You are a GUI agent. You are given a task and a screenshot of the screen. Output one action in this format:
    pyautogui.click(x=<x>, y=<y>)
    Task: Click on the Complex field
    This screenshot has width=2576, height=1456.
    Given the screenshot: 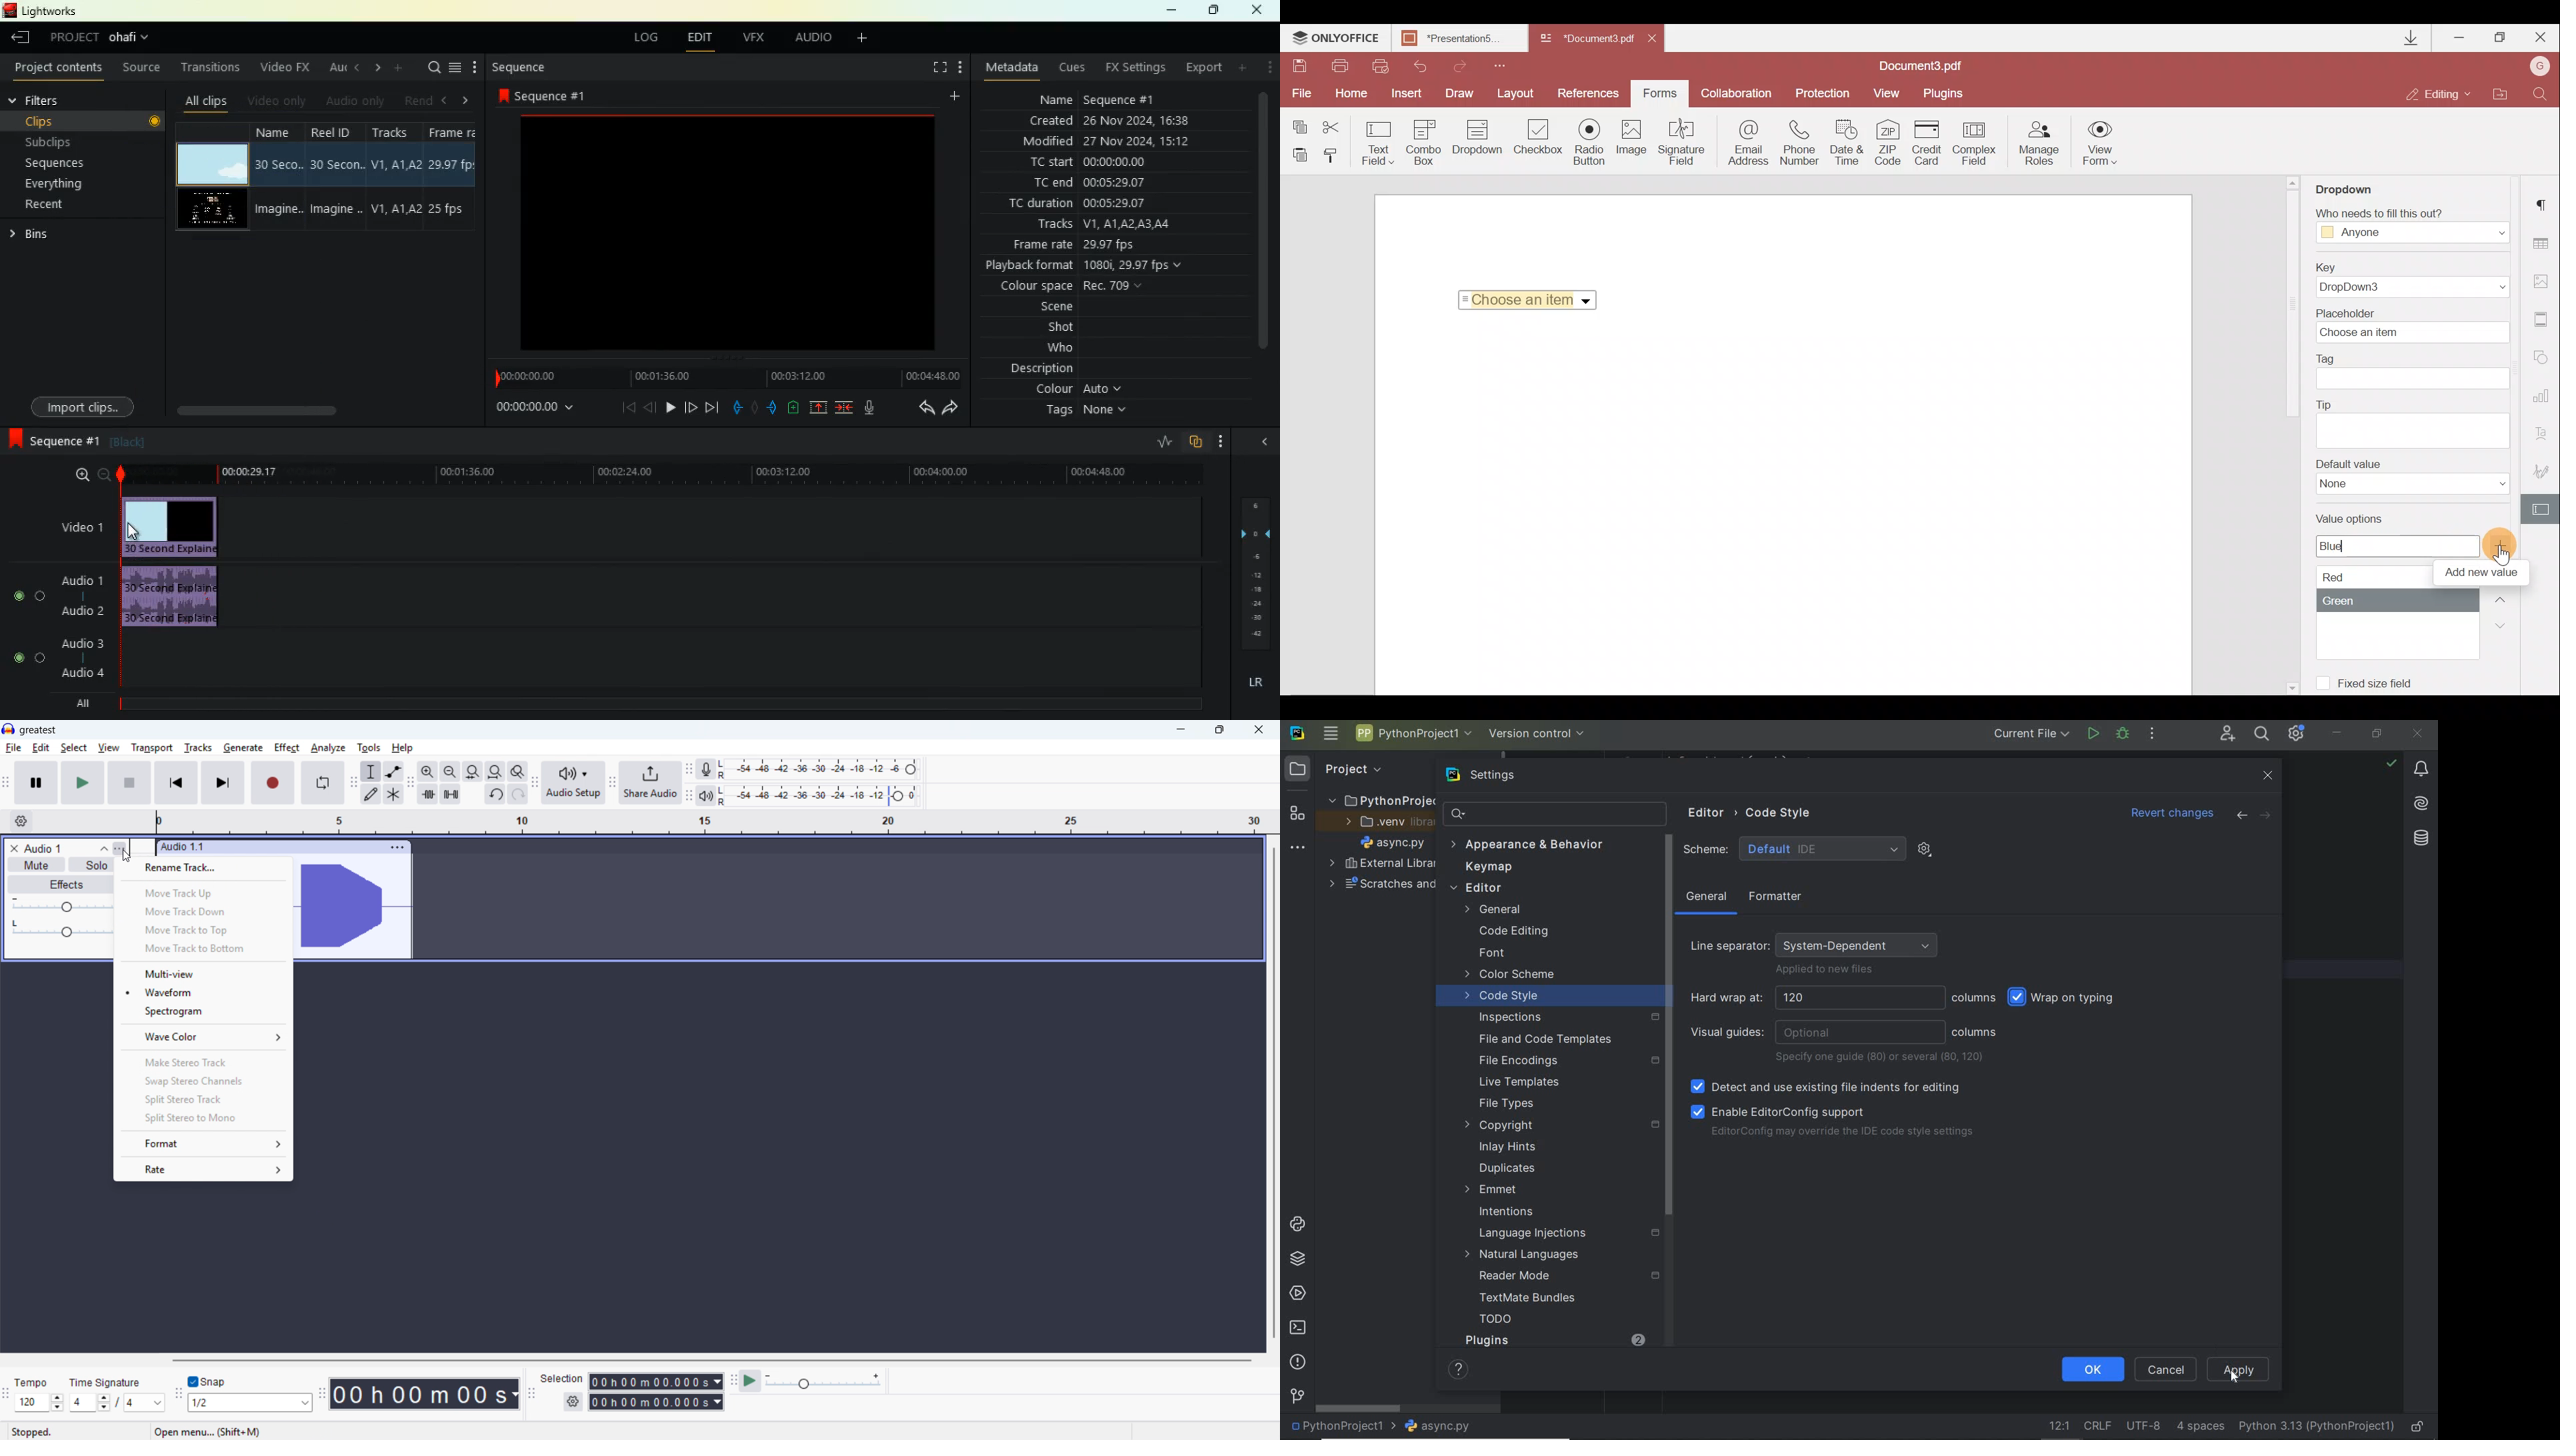 What is the action you would take?
    pyautogui.click(x=1975, y=142)
    